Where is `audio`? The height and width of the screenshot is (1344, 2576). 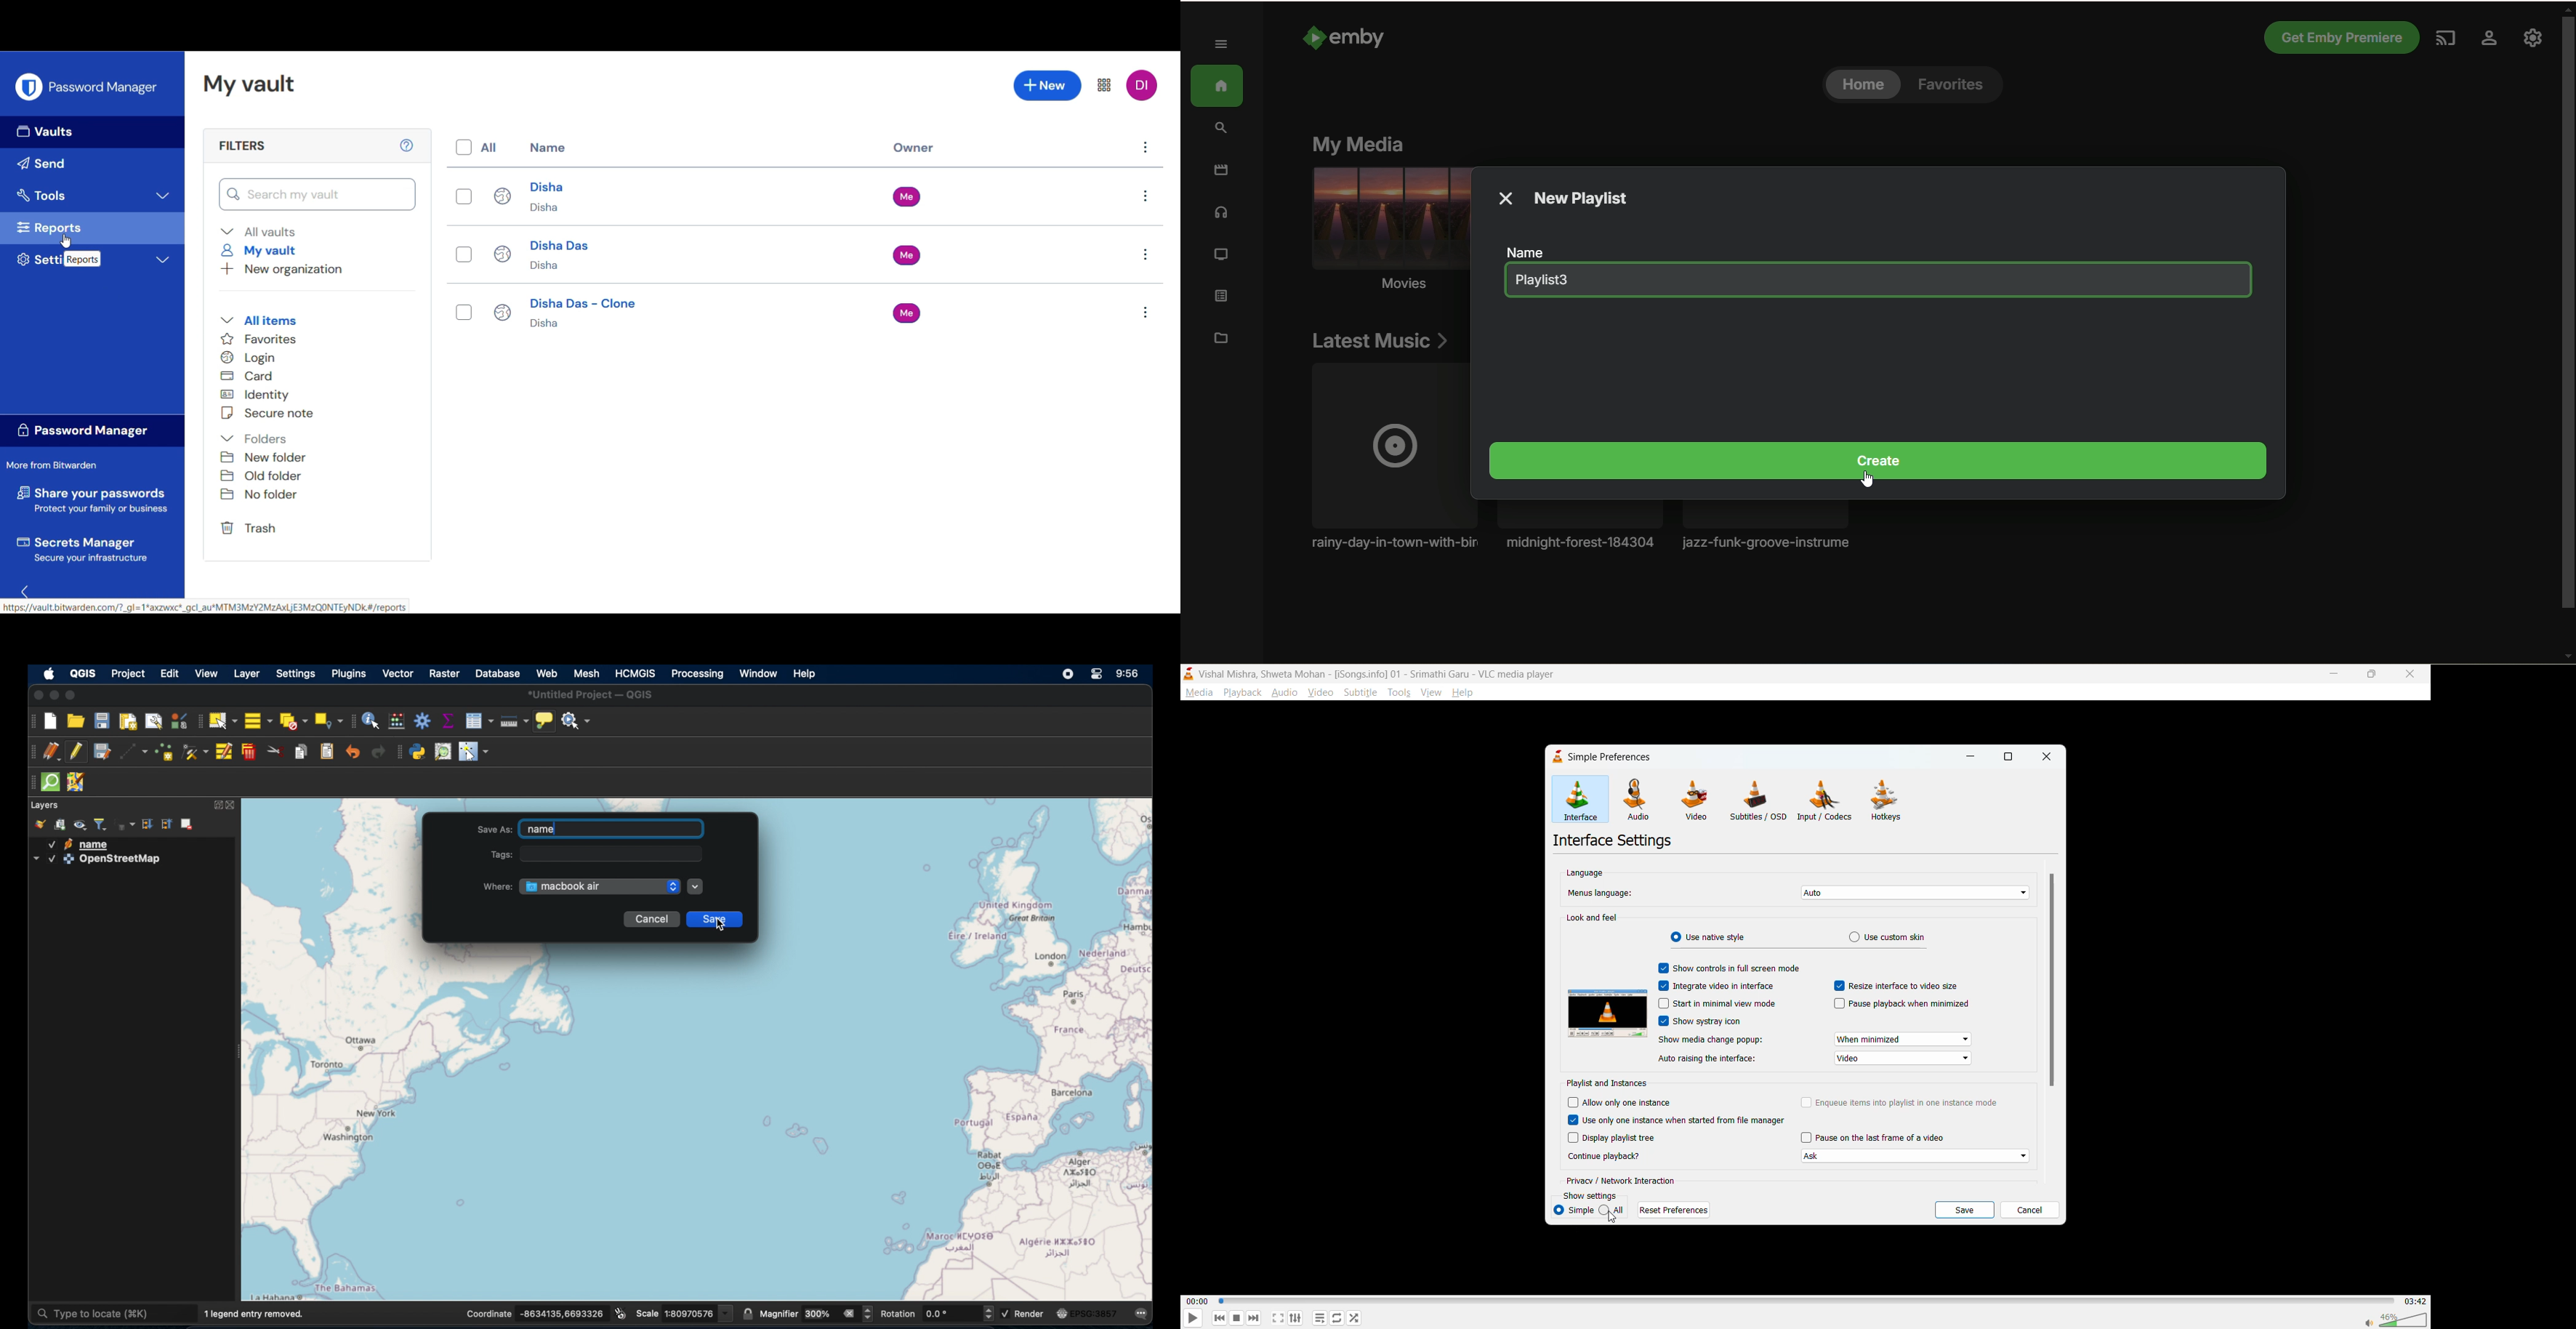 audio is located at coordinates (1645, 801).